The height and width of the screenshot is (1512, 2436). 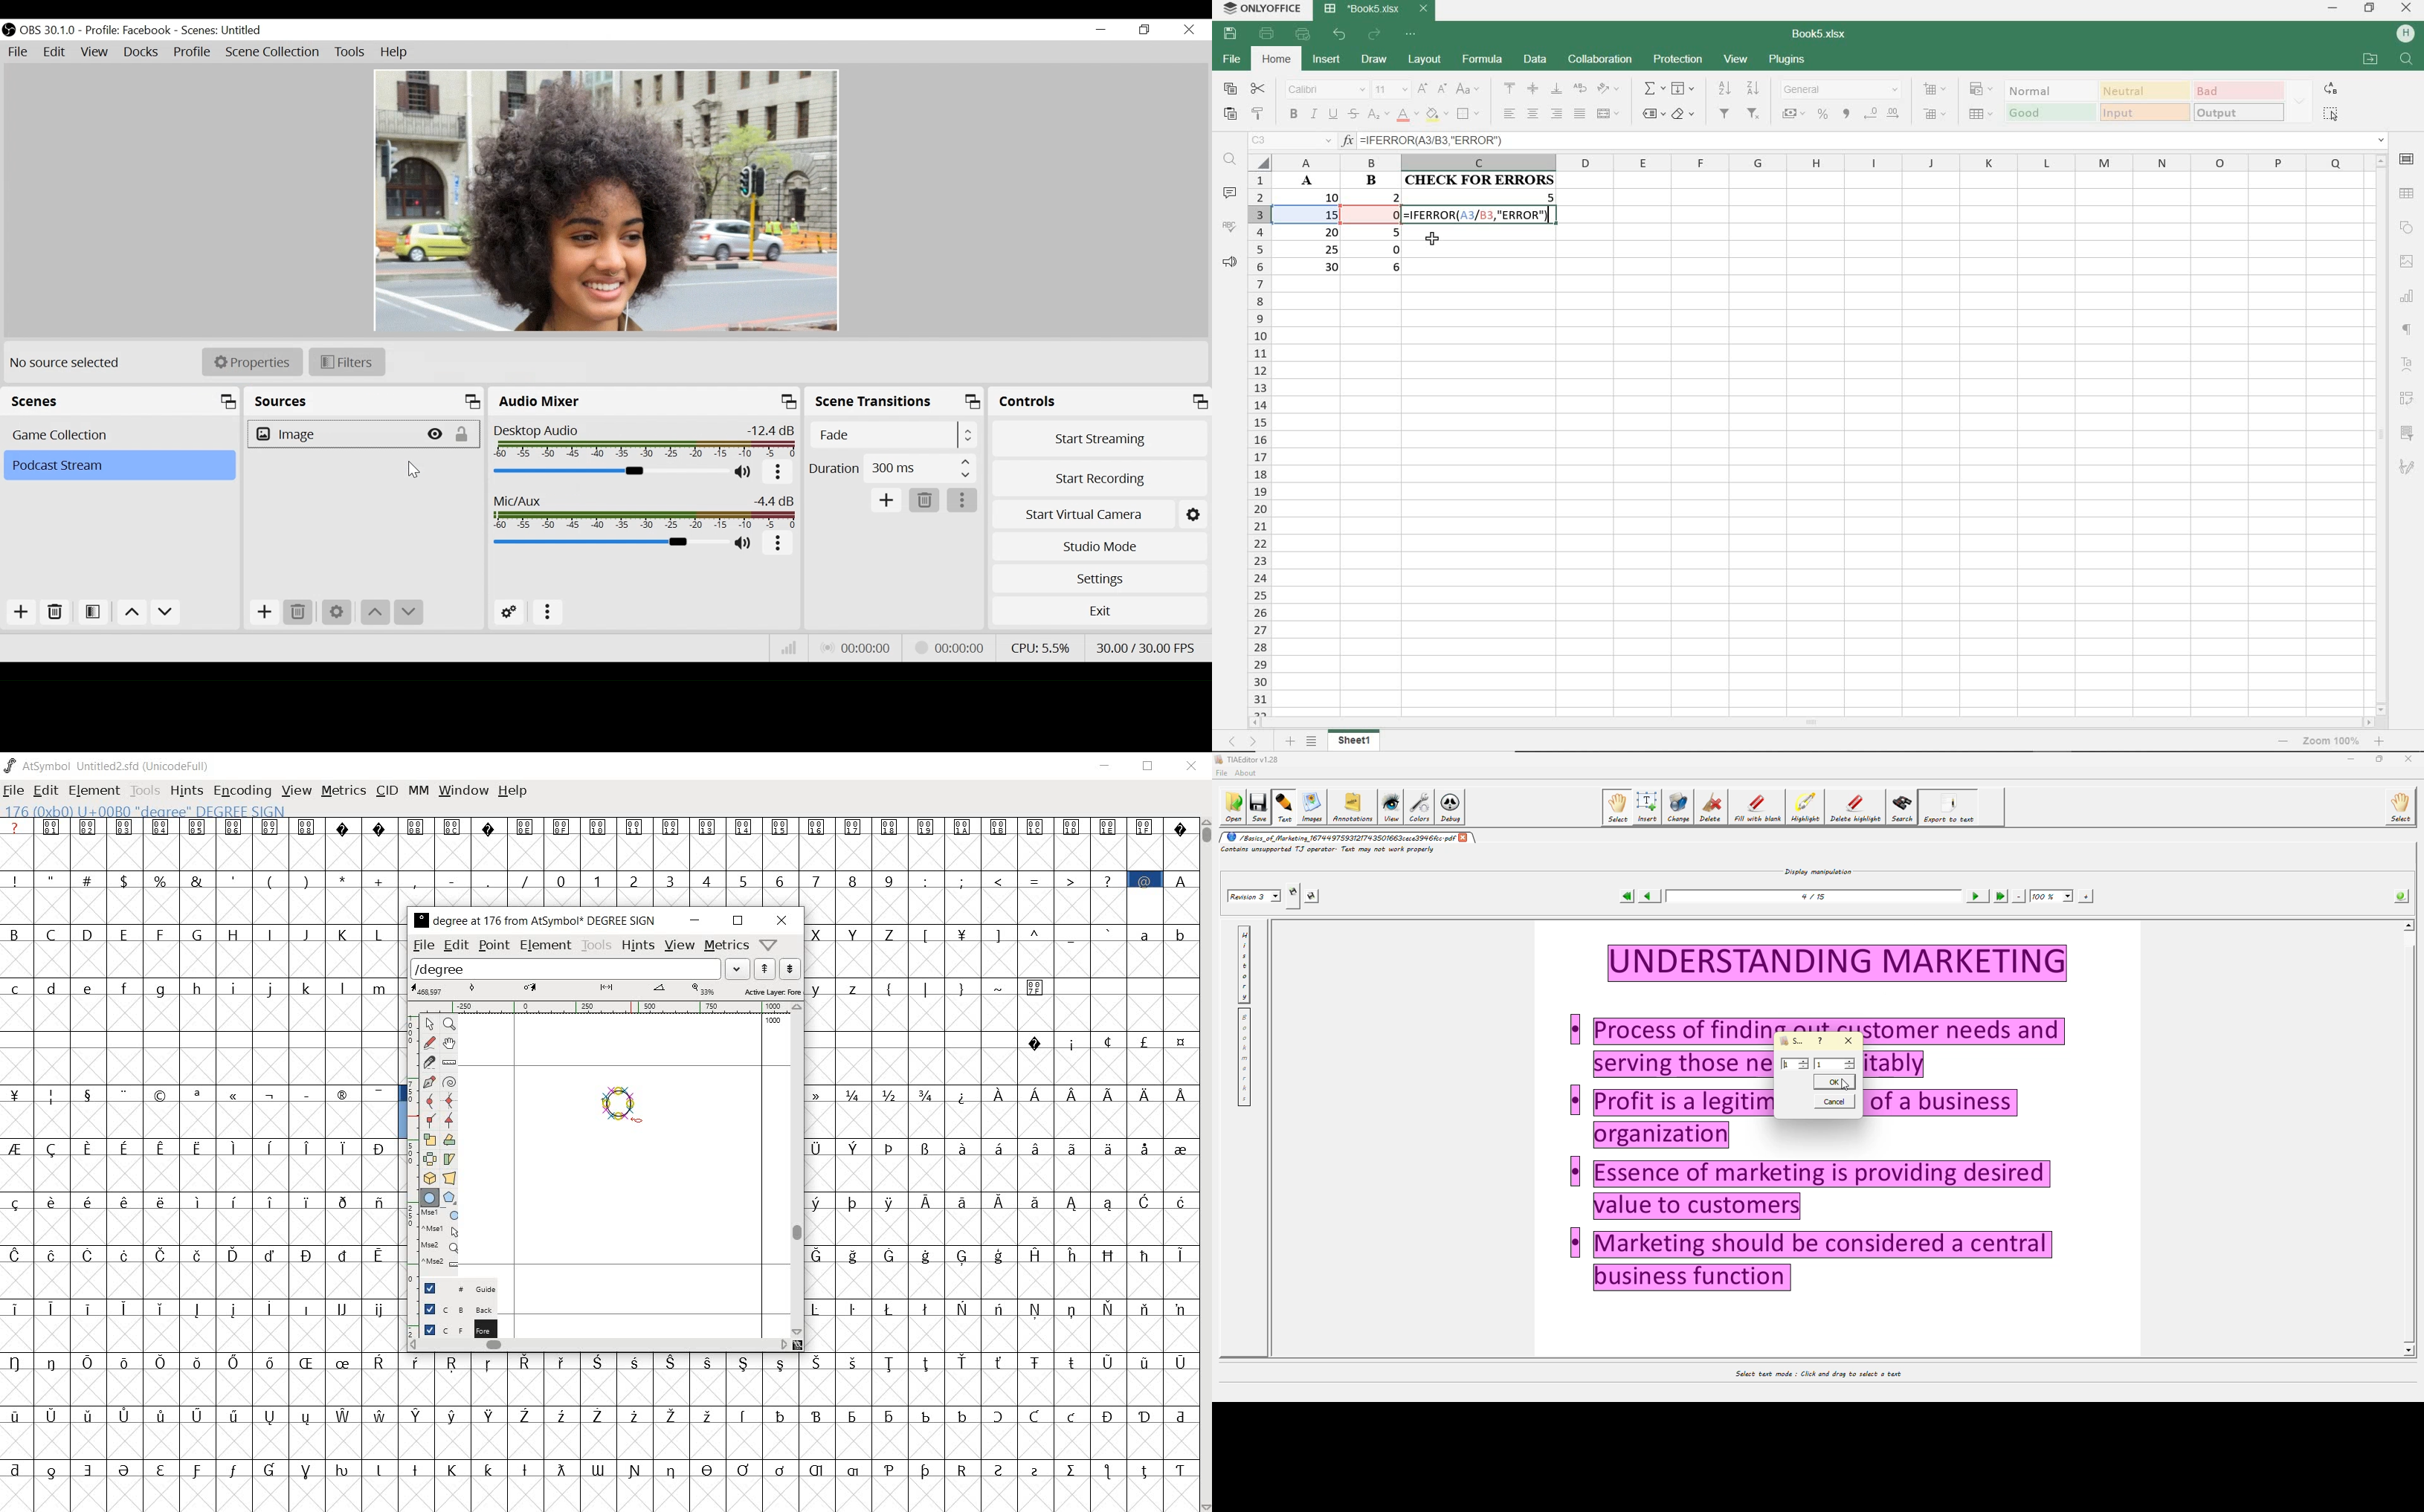 I want to click on More options, so click(x=780, y=473).